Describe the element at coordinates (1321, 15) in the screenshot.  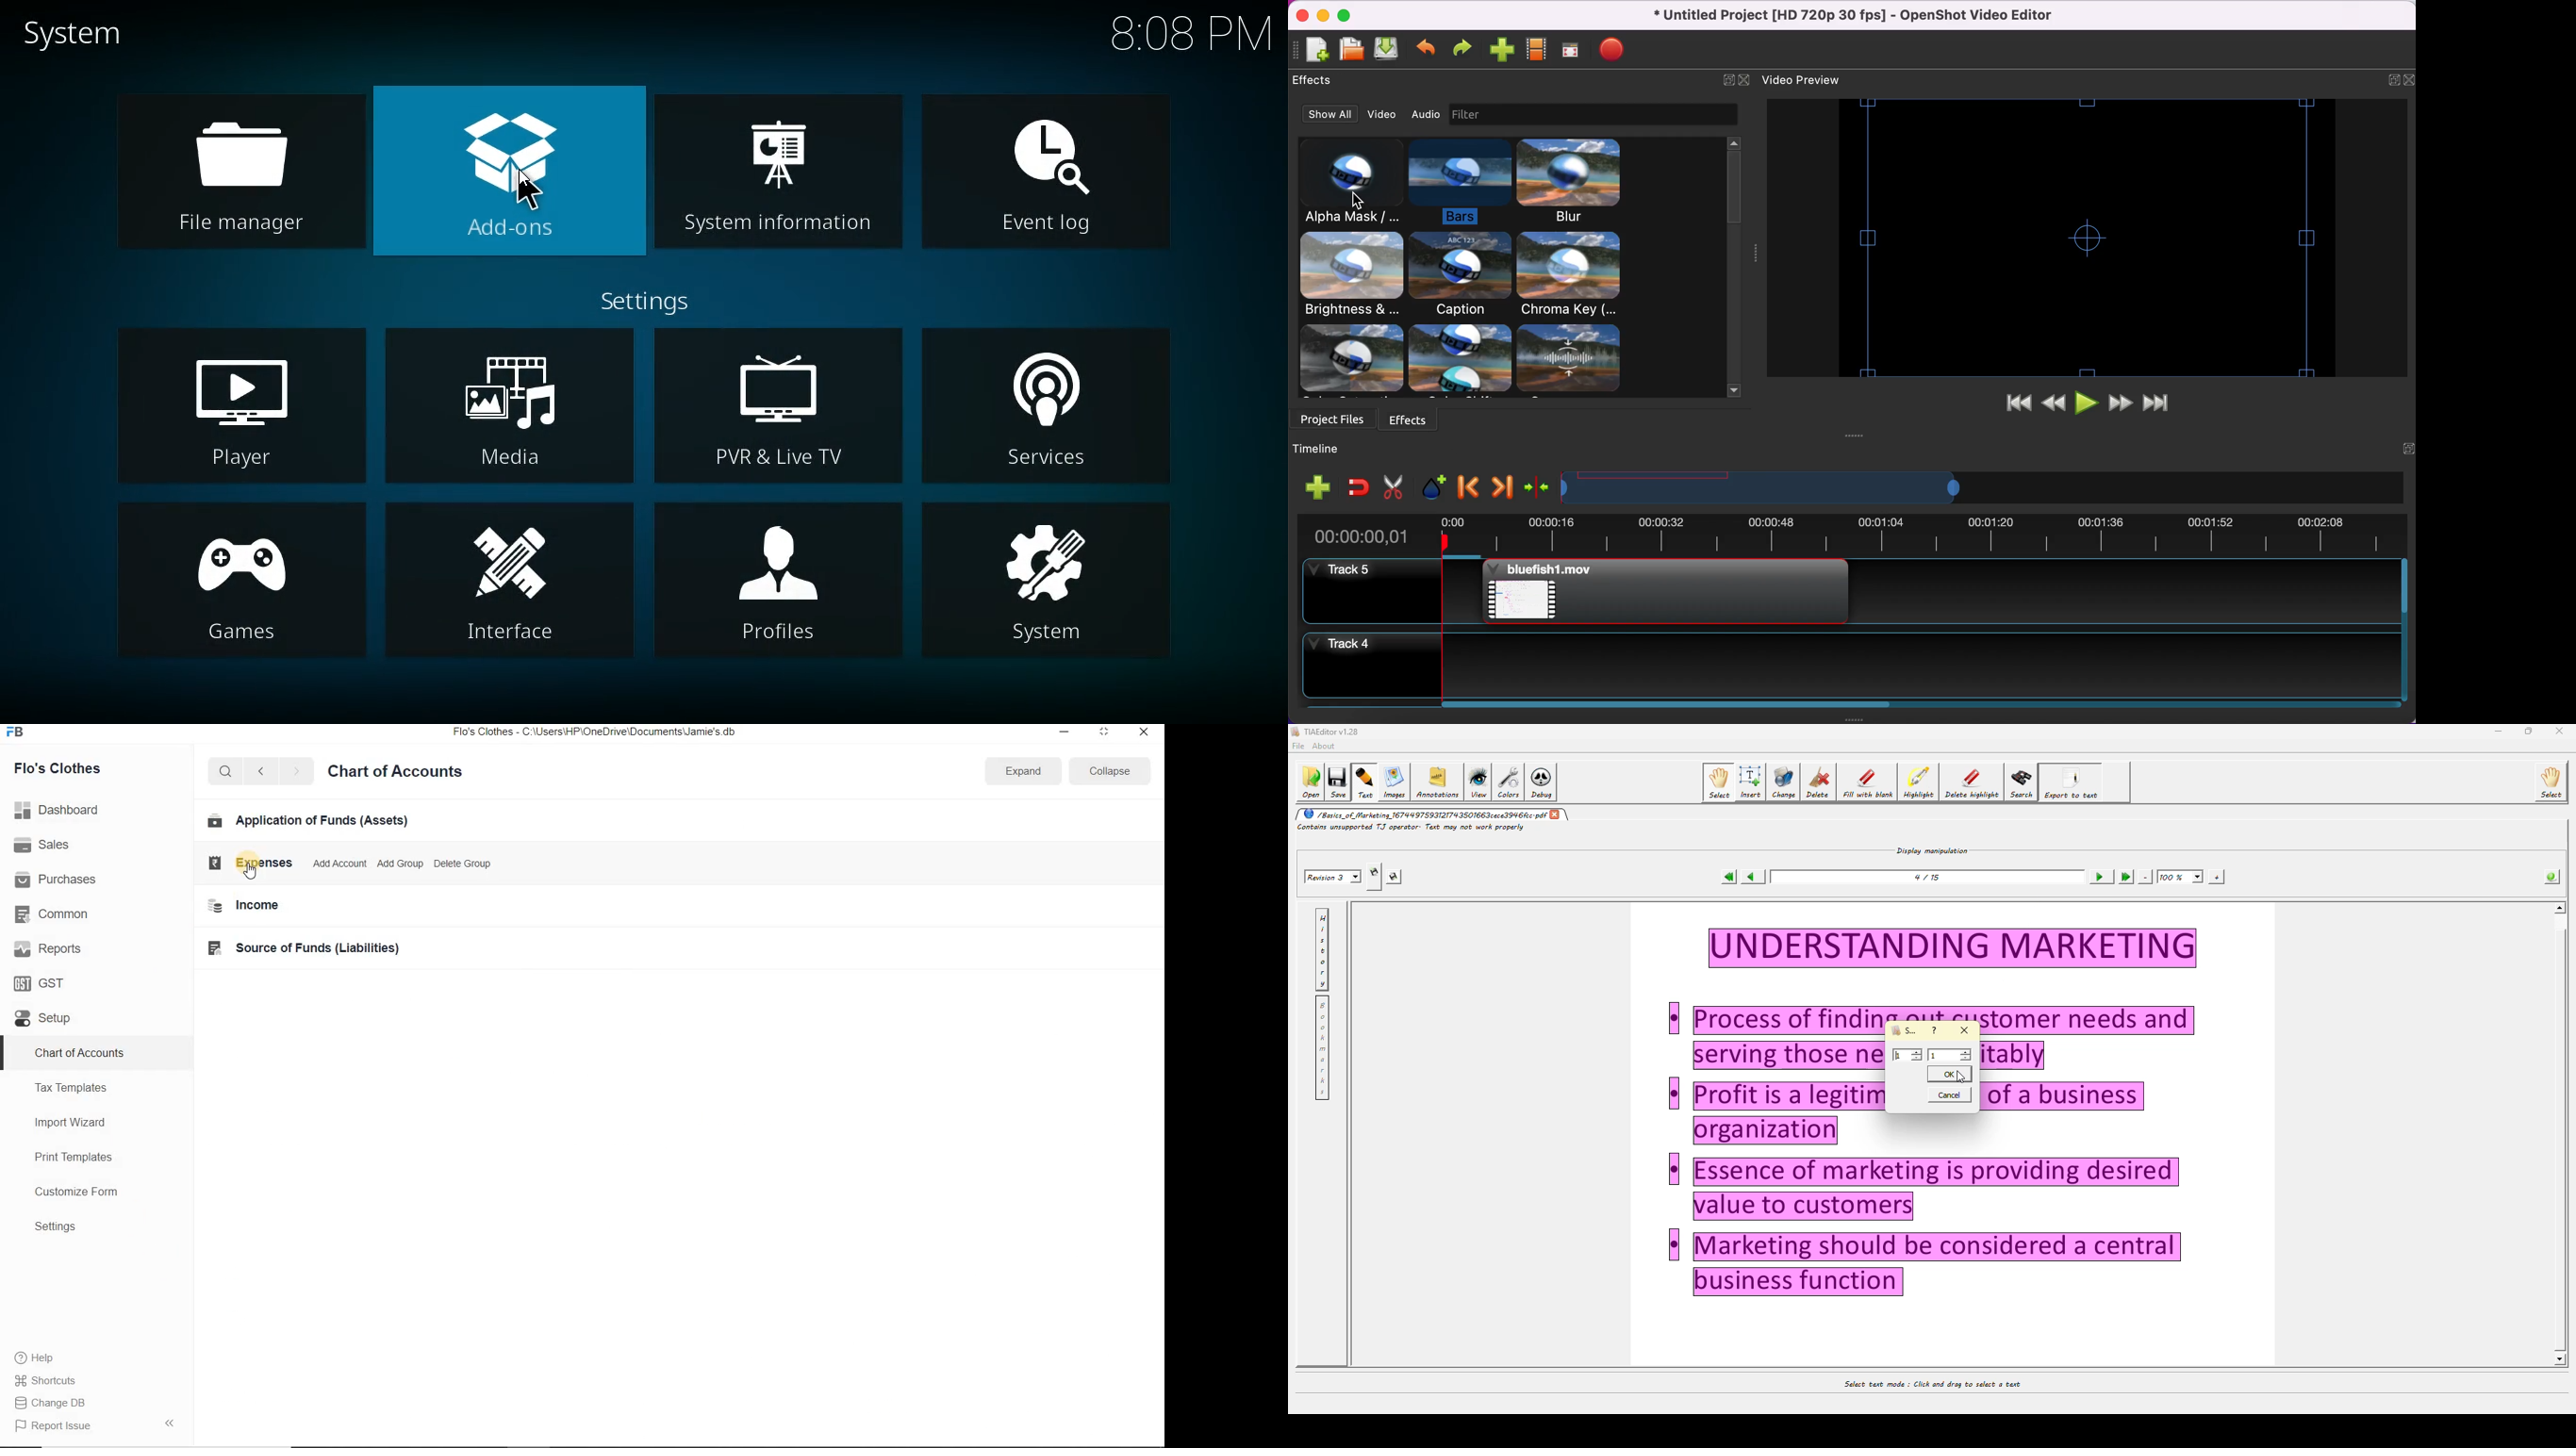
I see `minimize` at that location.